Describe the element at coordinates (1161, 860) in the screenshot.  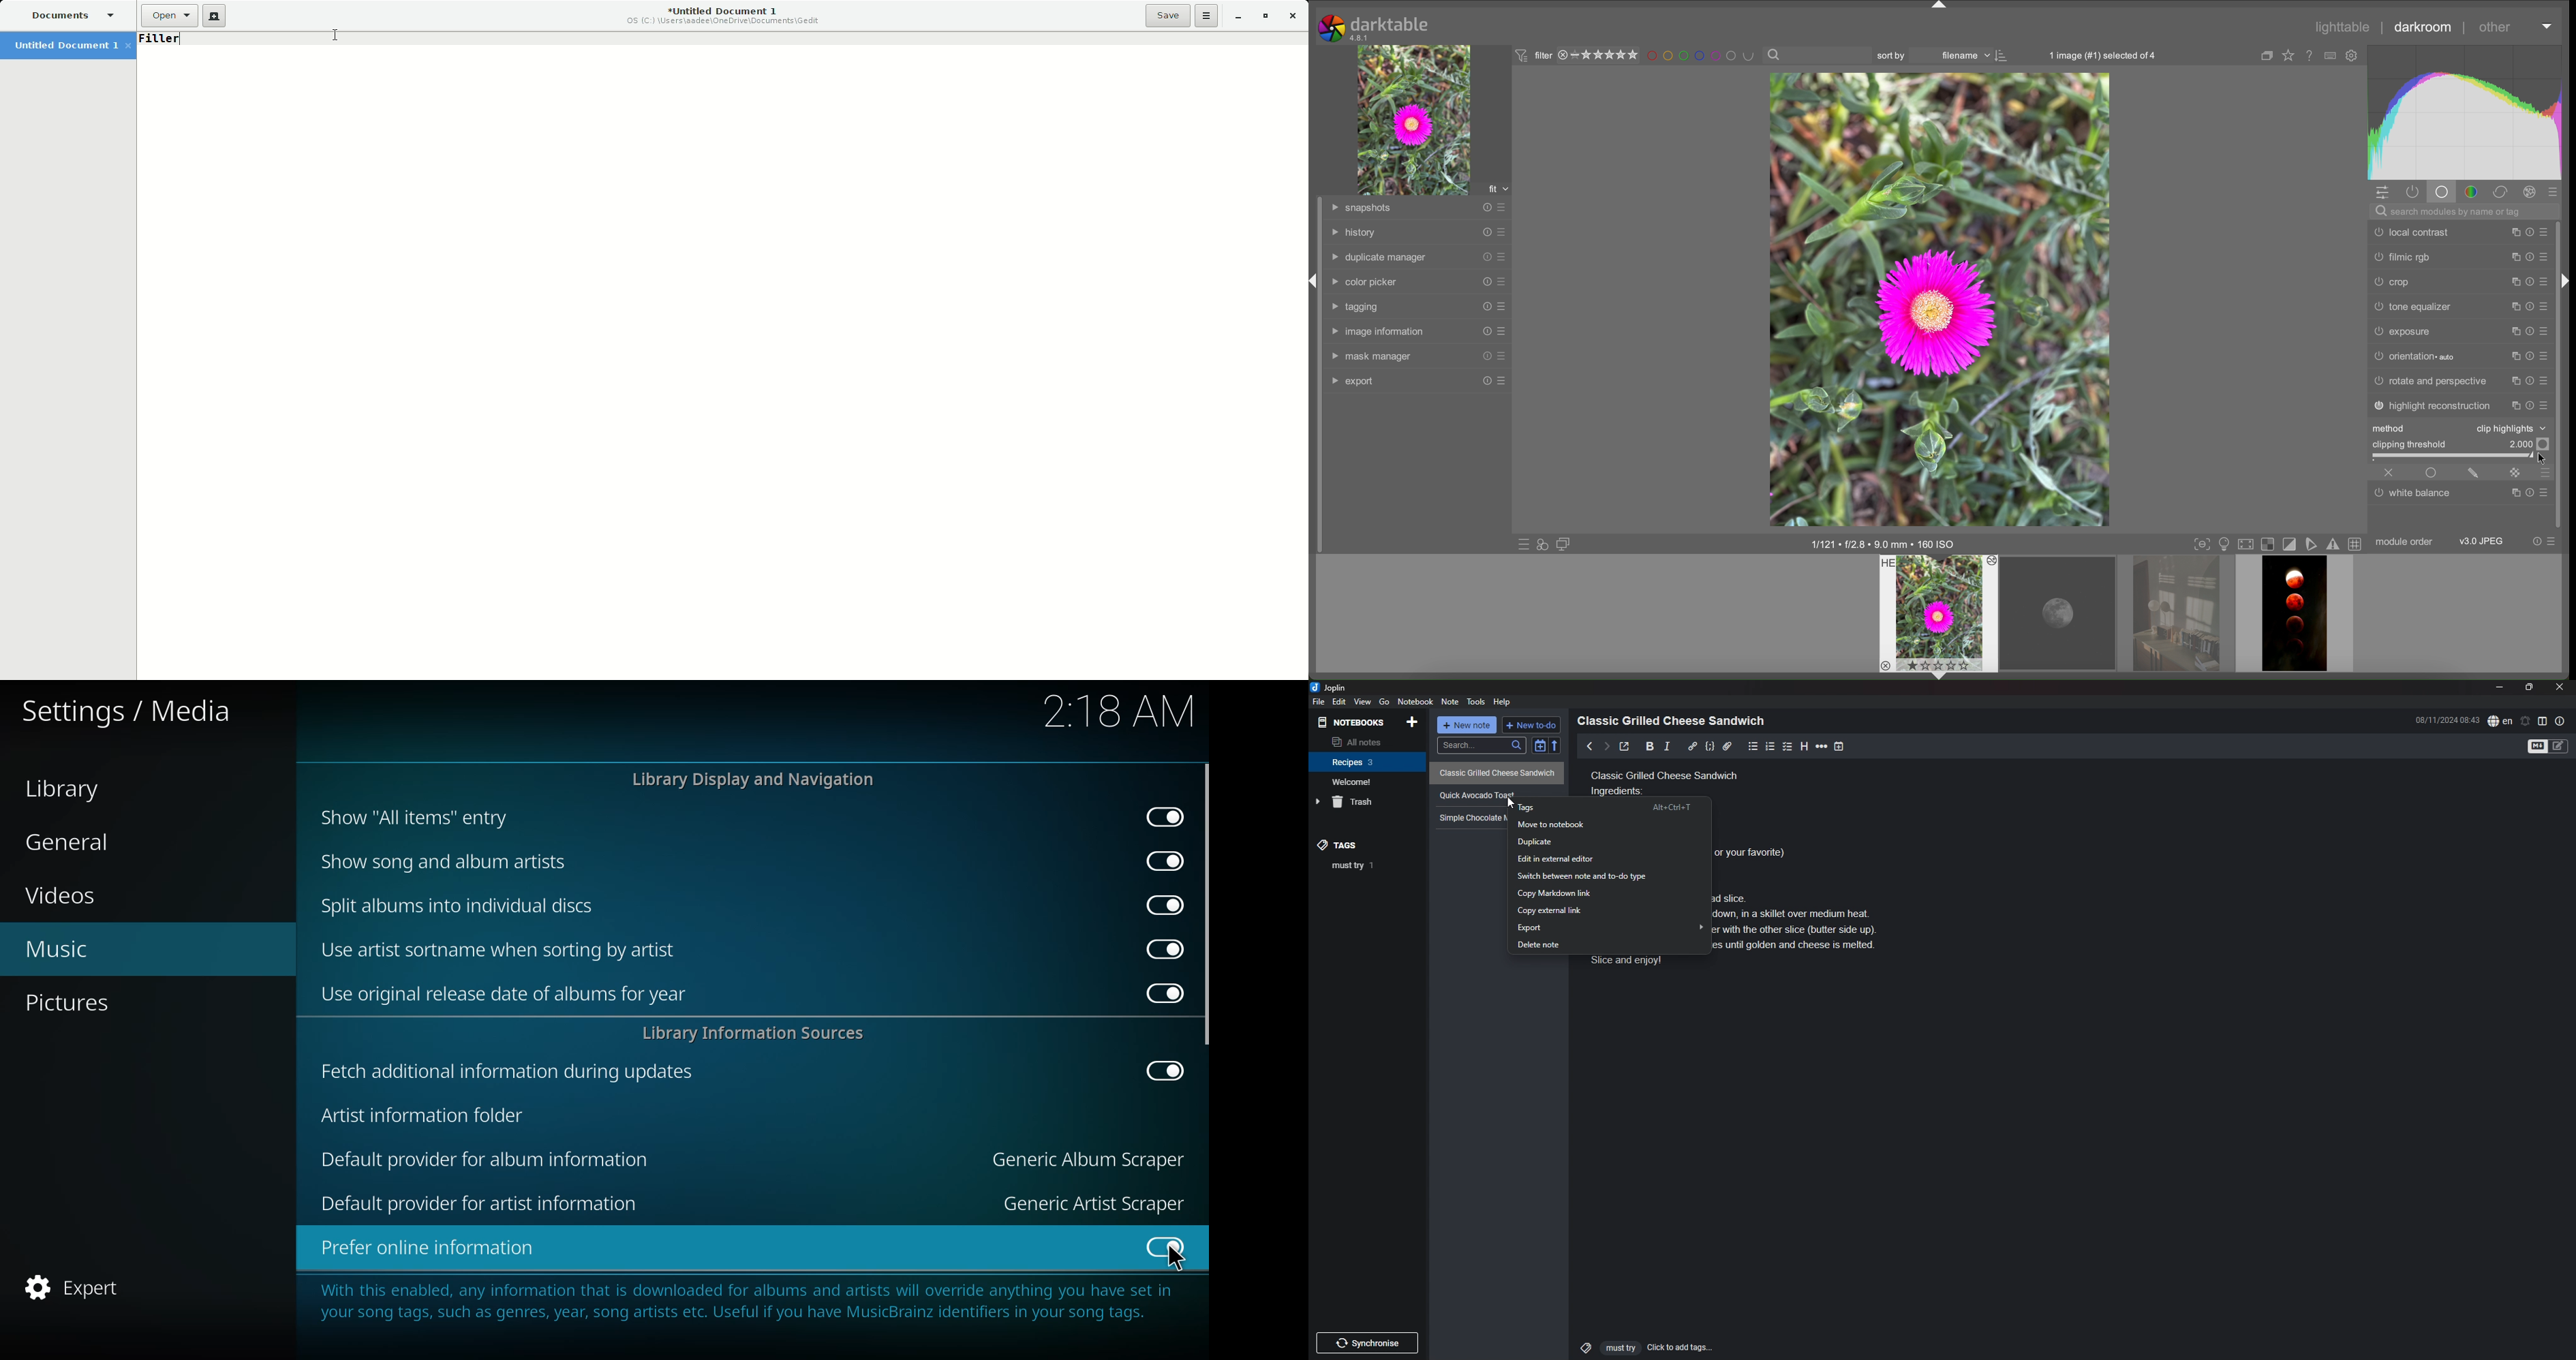
I see `enabled` at that location.